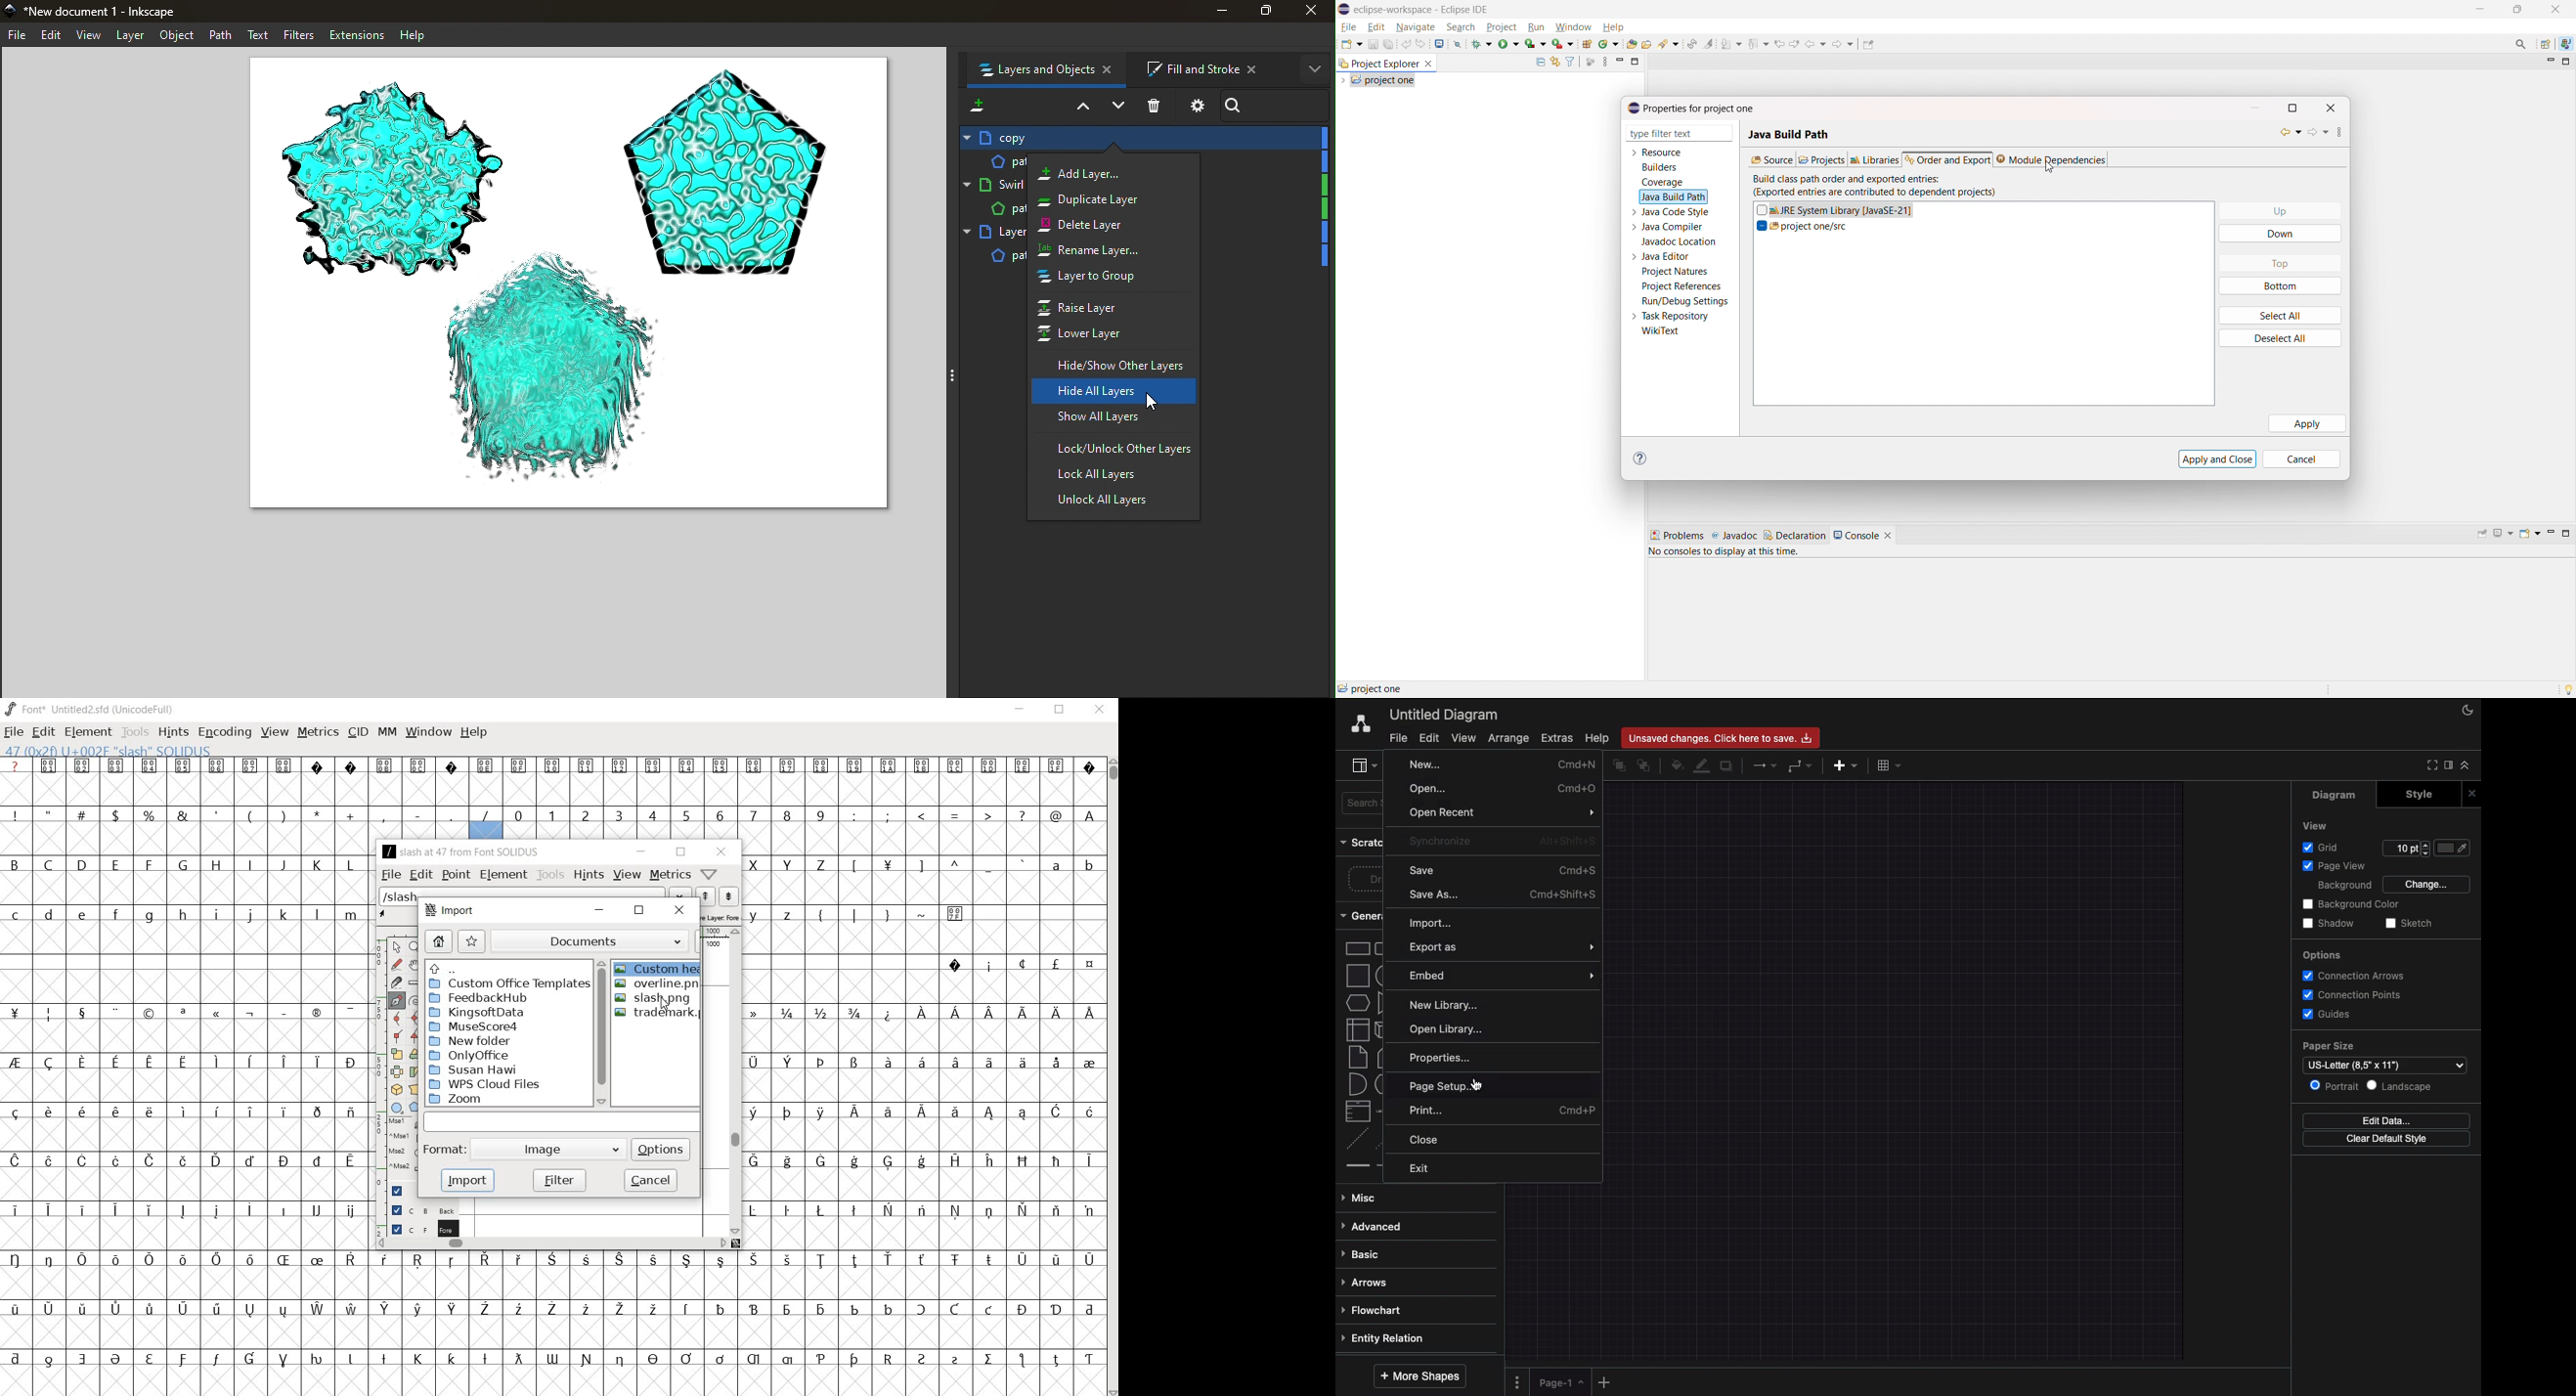 This screenshot has width=2576, height=1400. What do you see at coordinates (189, 1211) in the screenshot?
I see `special letters` at bounding box center [189, 1211].